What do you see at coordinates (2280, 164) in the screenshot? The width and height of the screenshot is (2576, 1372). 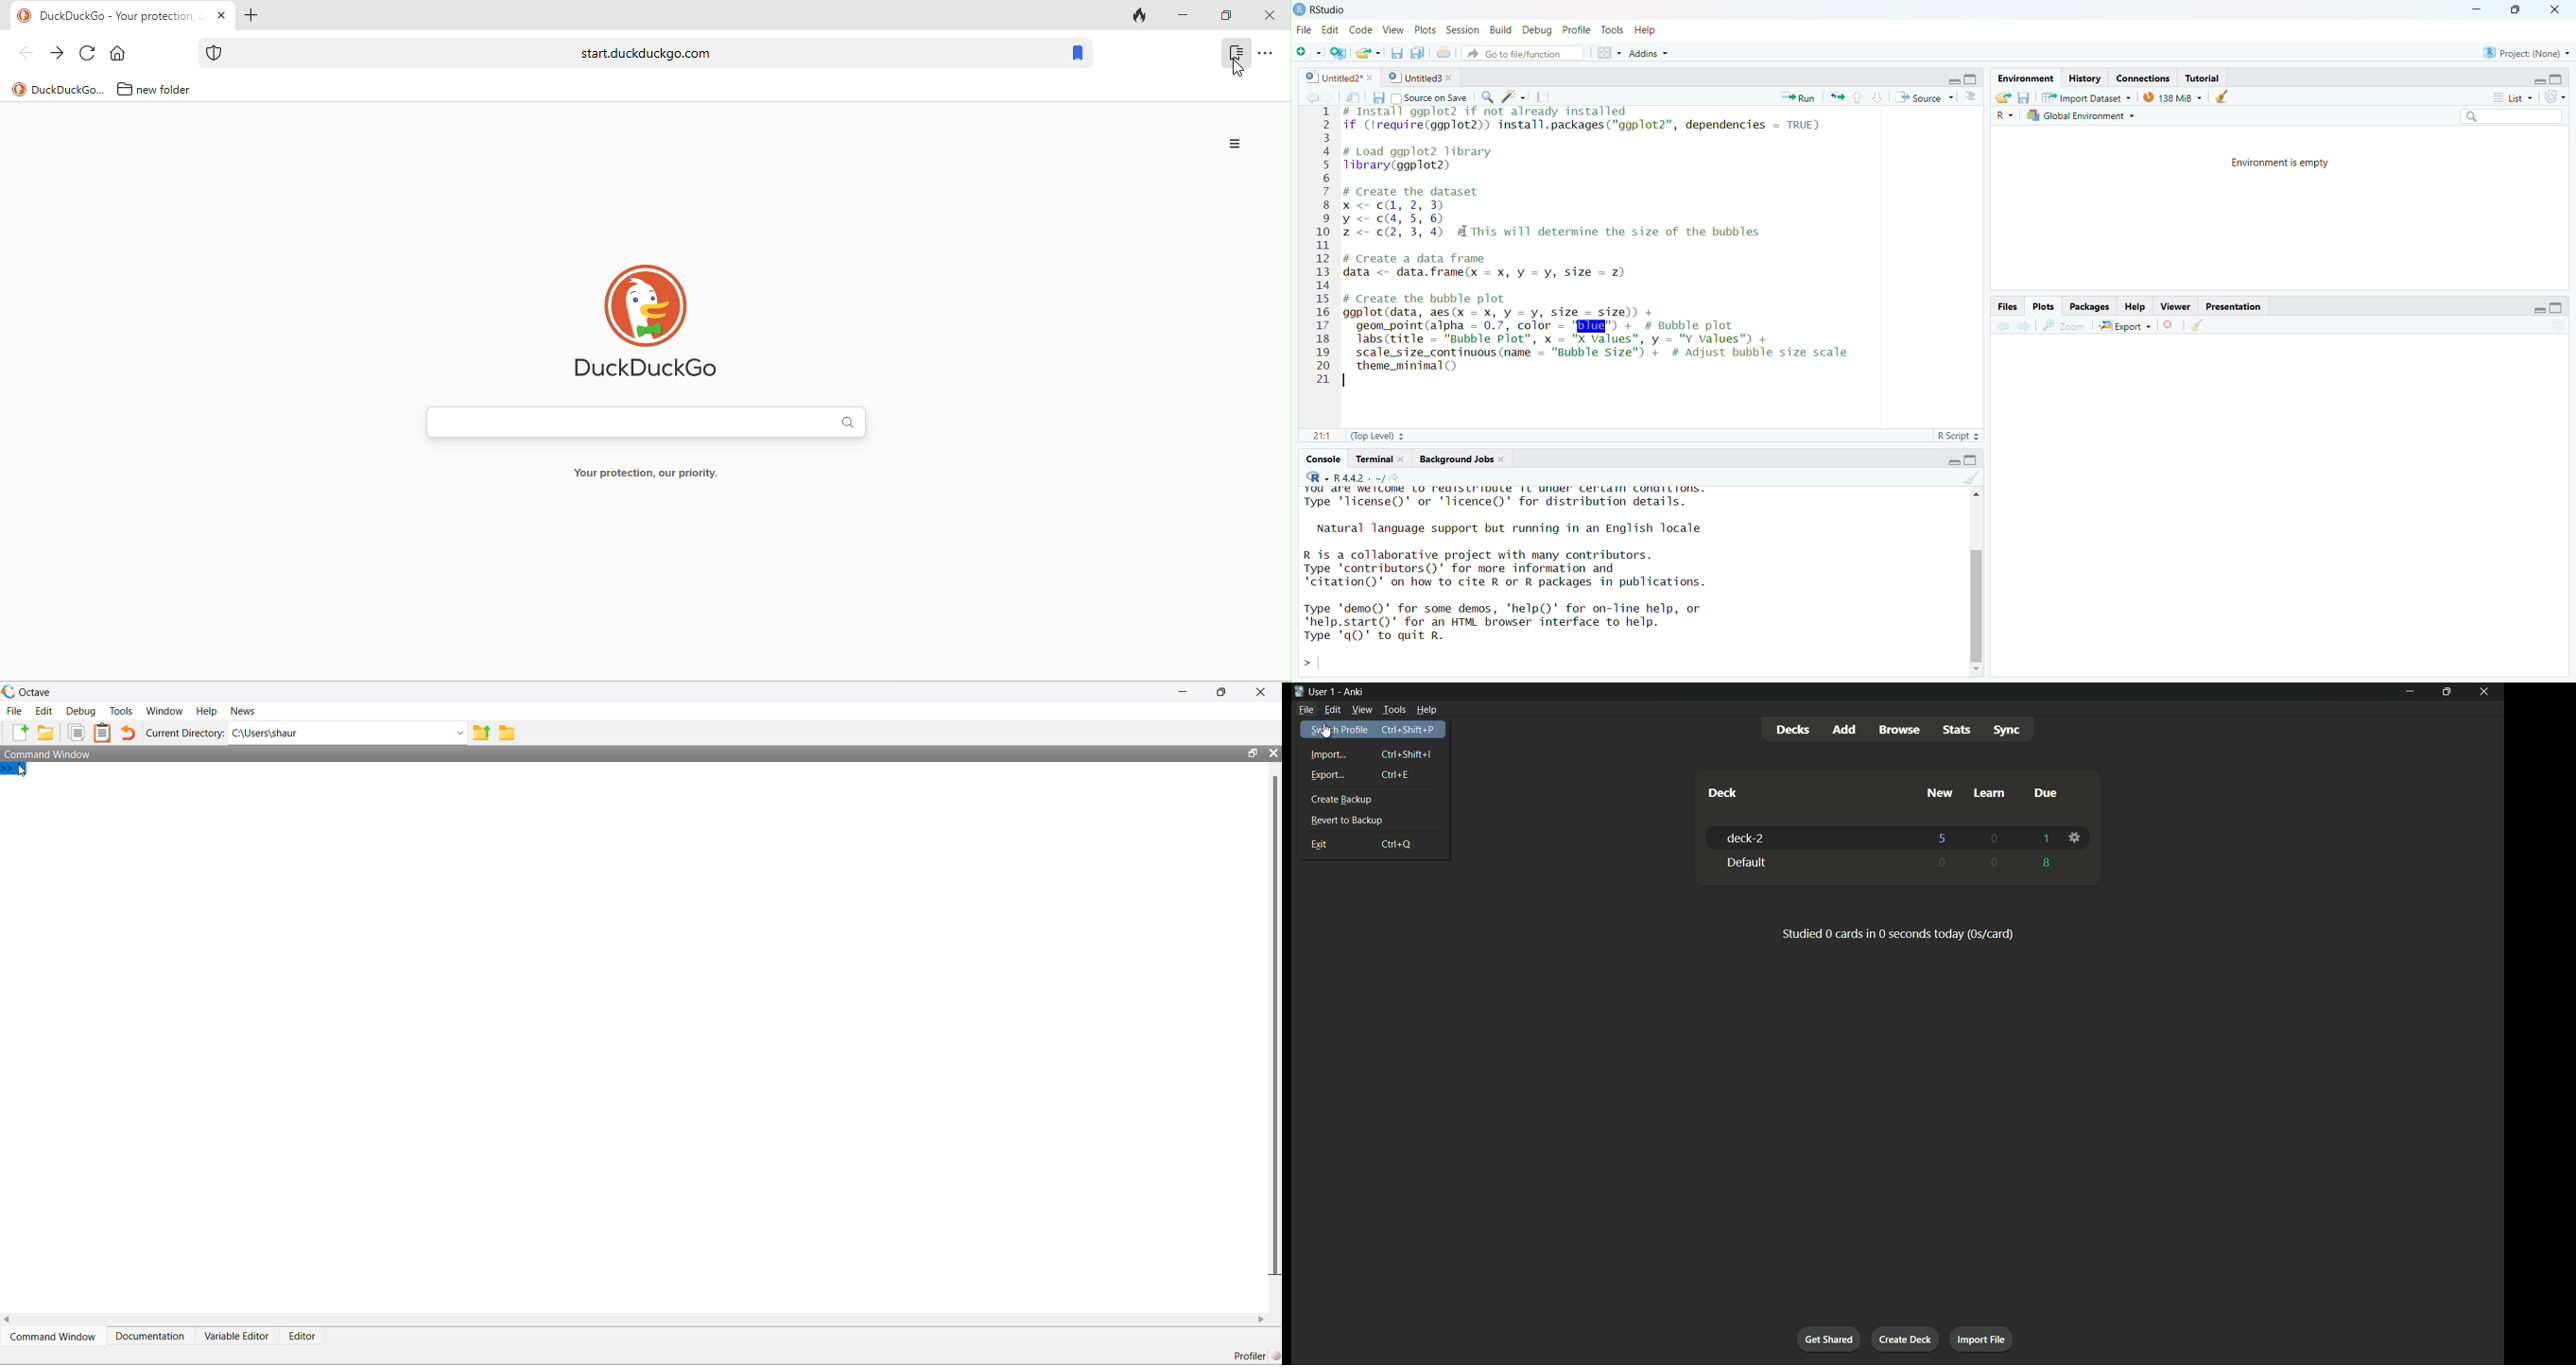 I see `Environment is empty` at bounding box center [2280, 164].